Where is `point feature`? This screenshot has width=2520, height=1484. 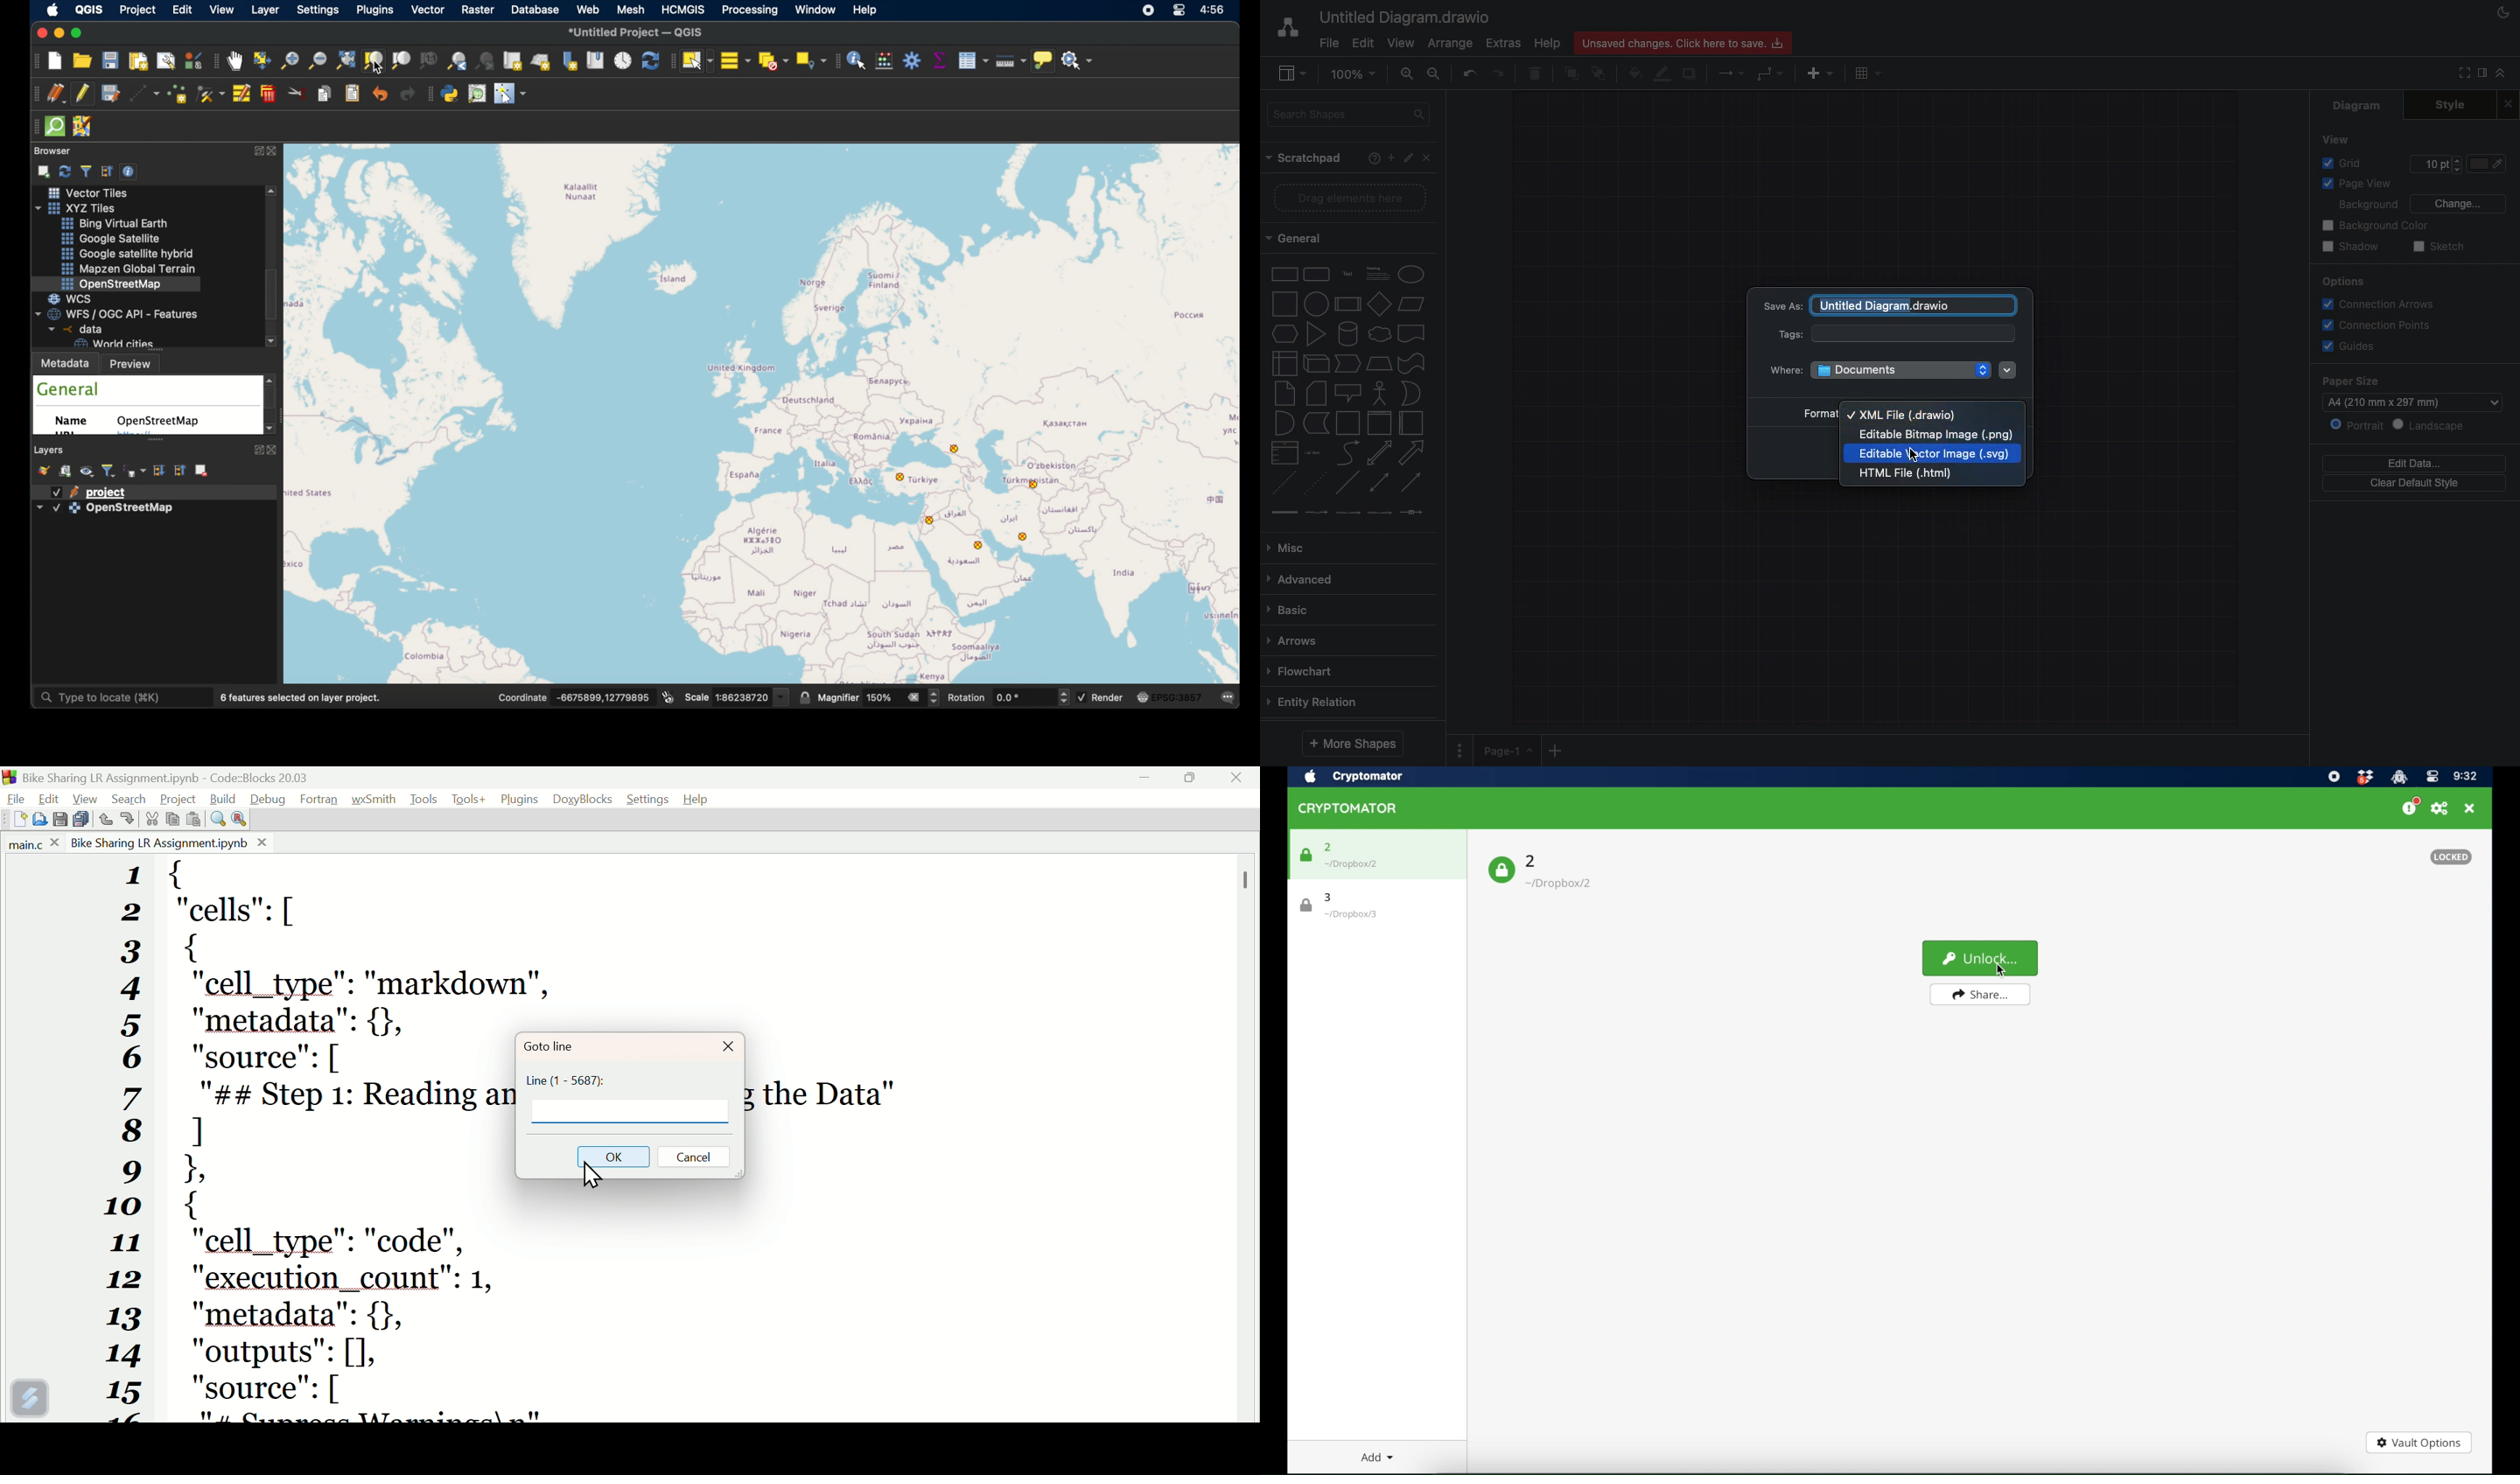 point feature is located at coordinates (901, 477).